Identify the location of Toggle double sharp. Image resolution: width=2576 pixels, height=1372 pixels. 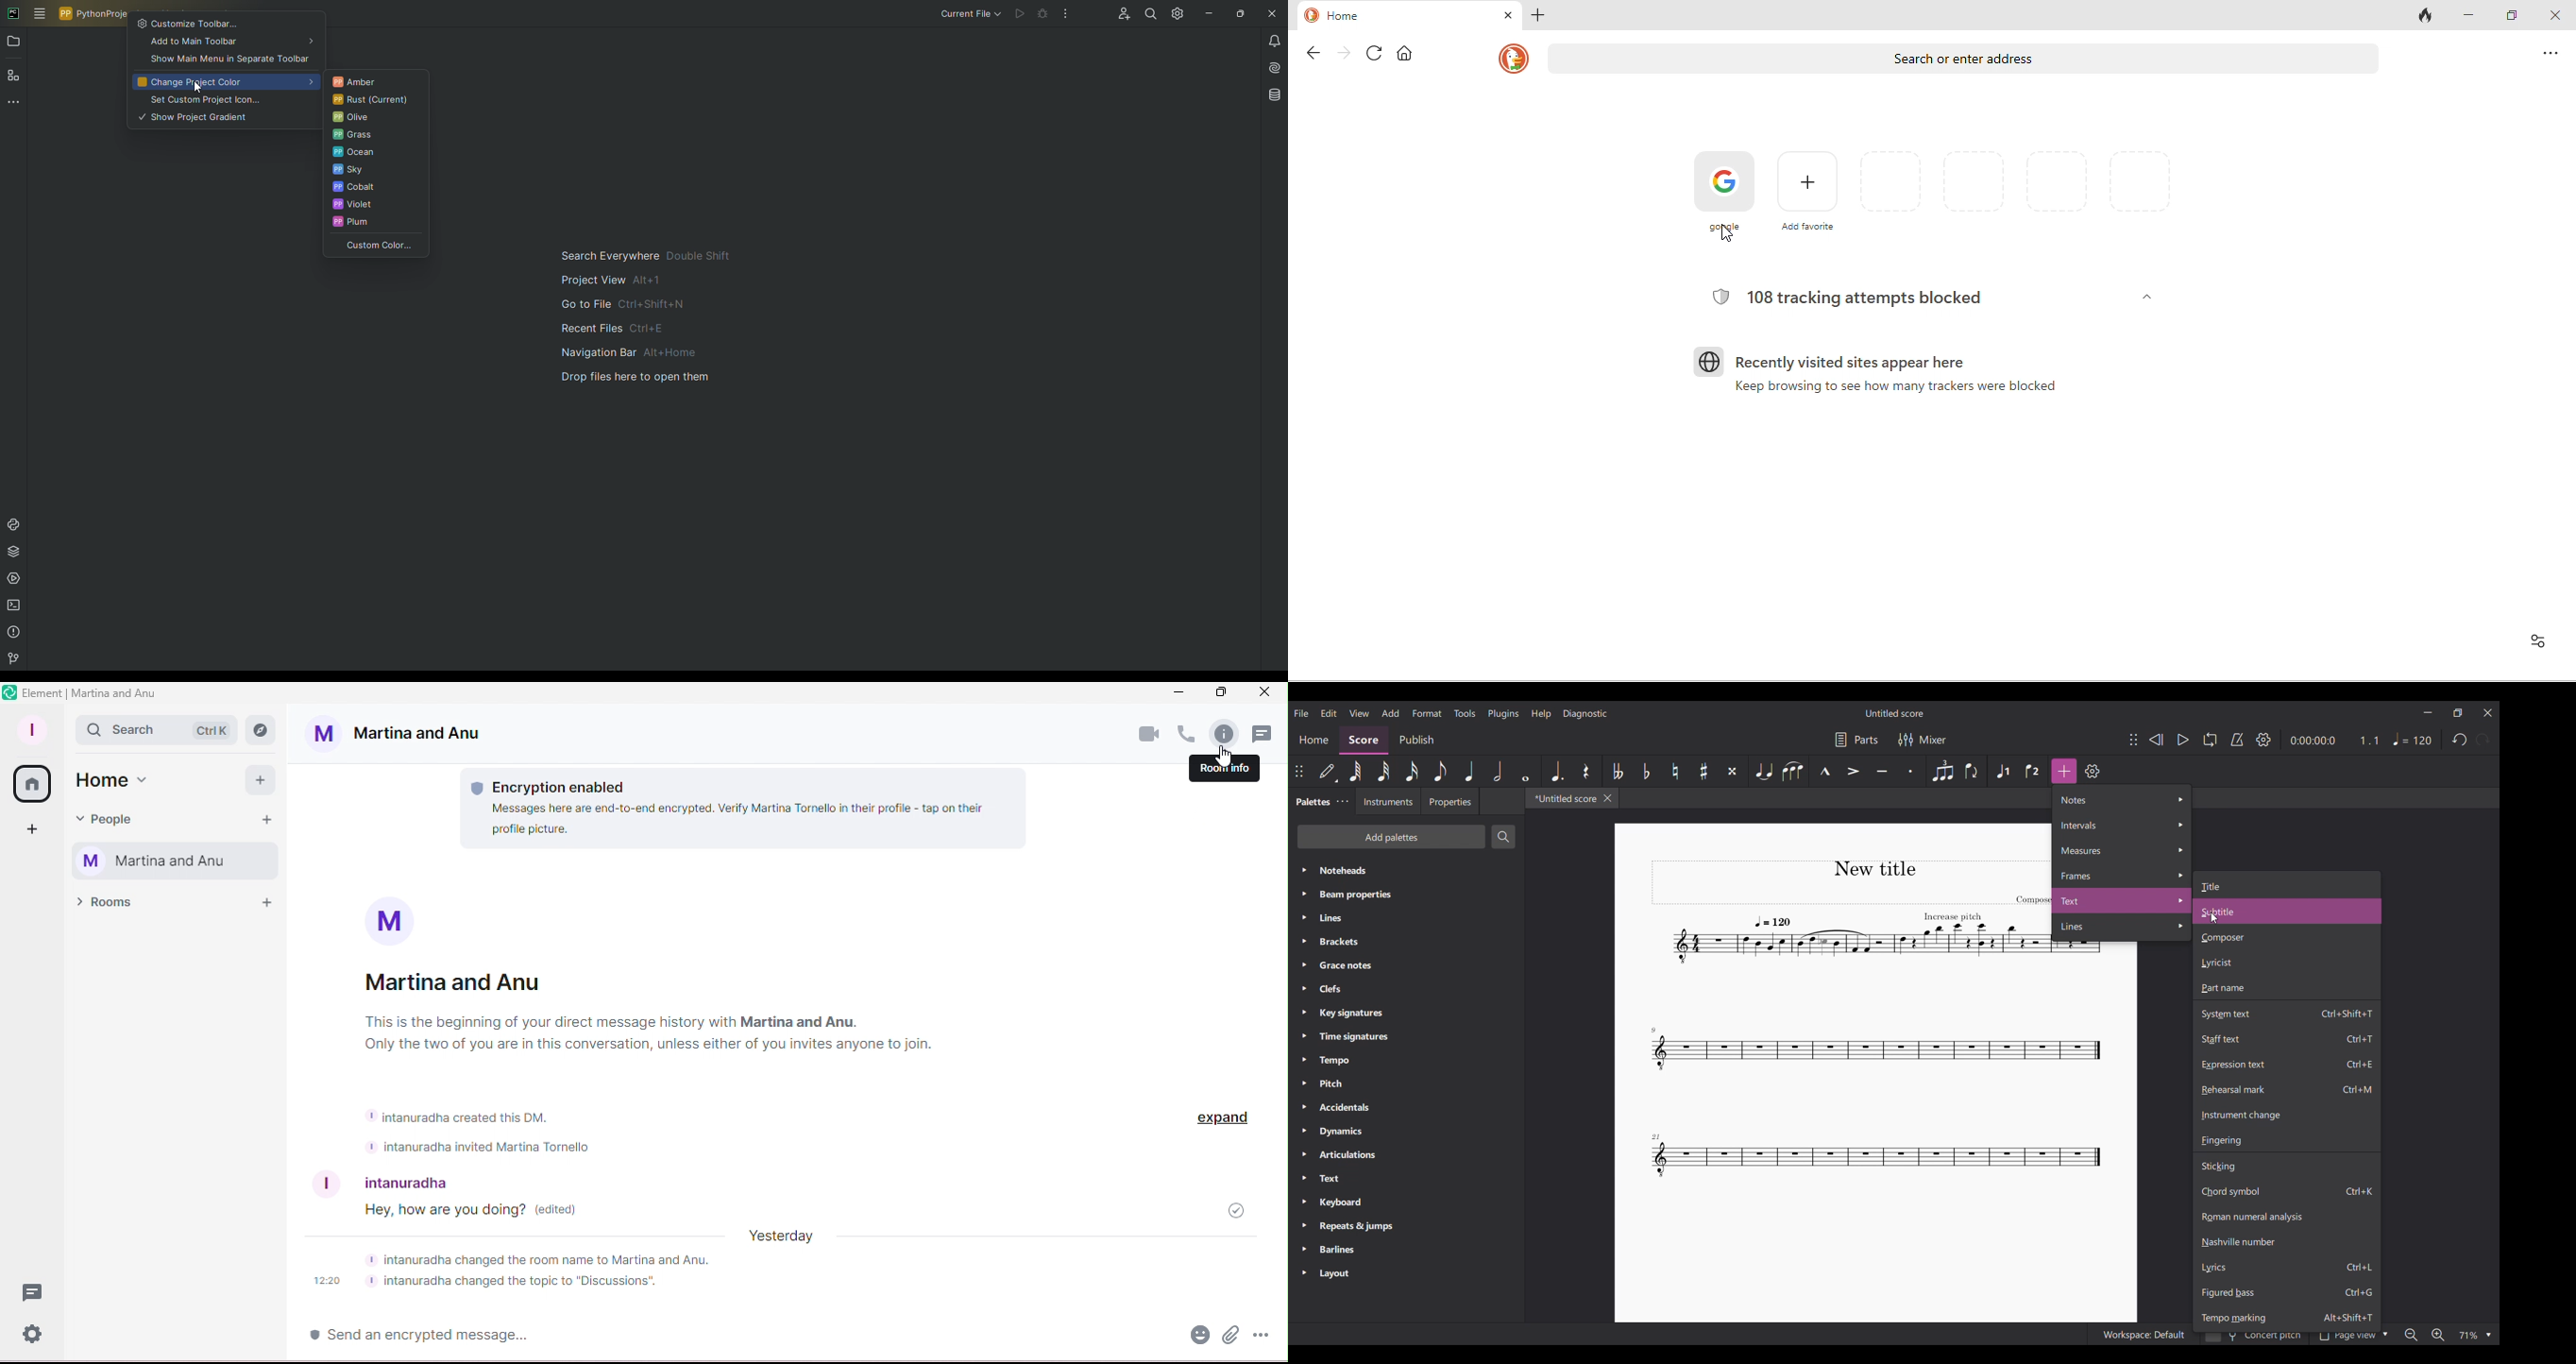
(1732, 772).